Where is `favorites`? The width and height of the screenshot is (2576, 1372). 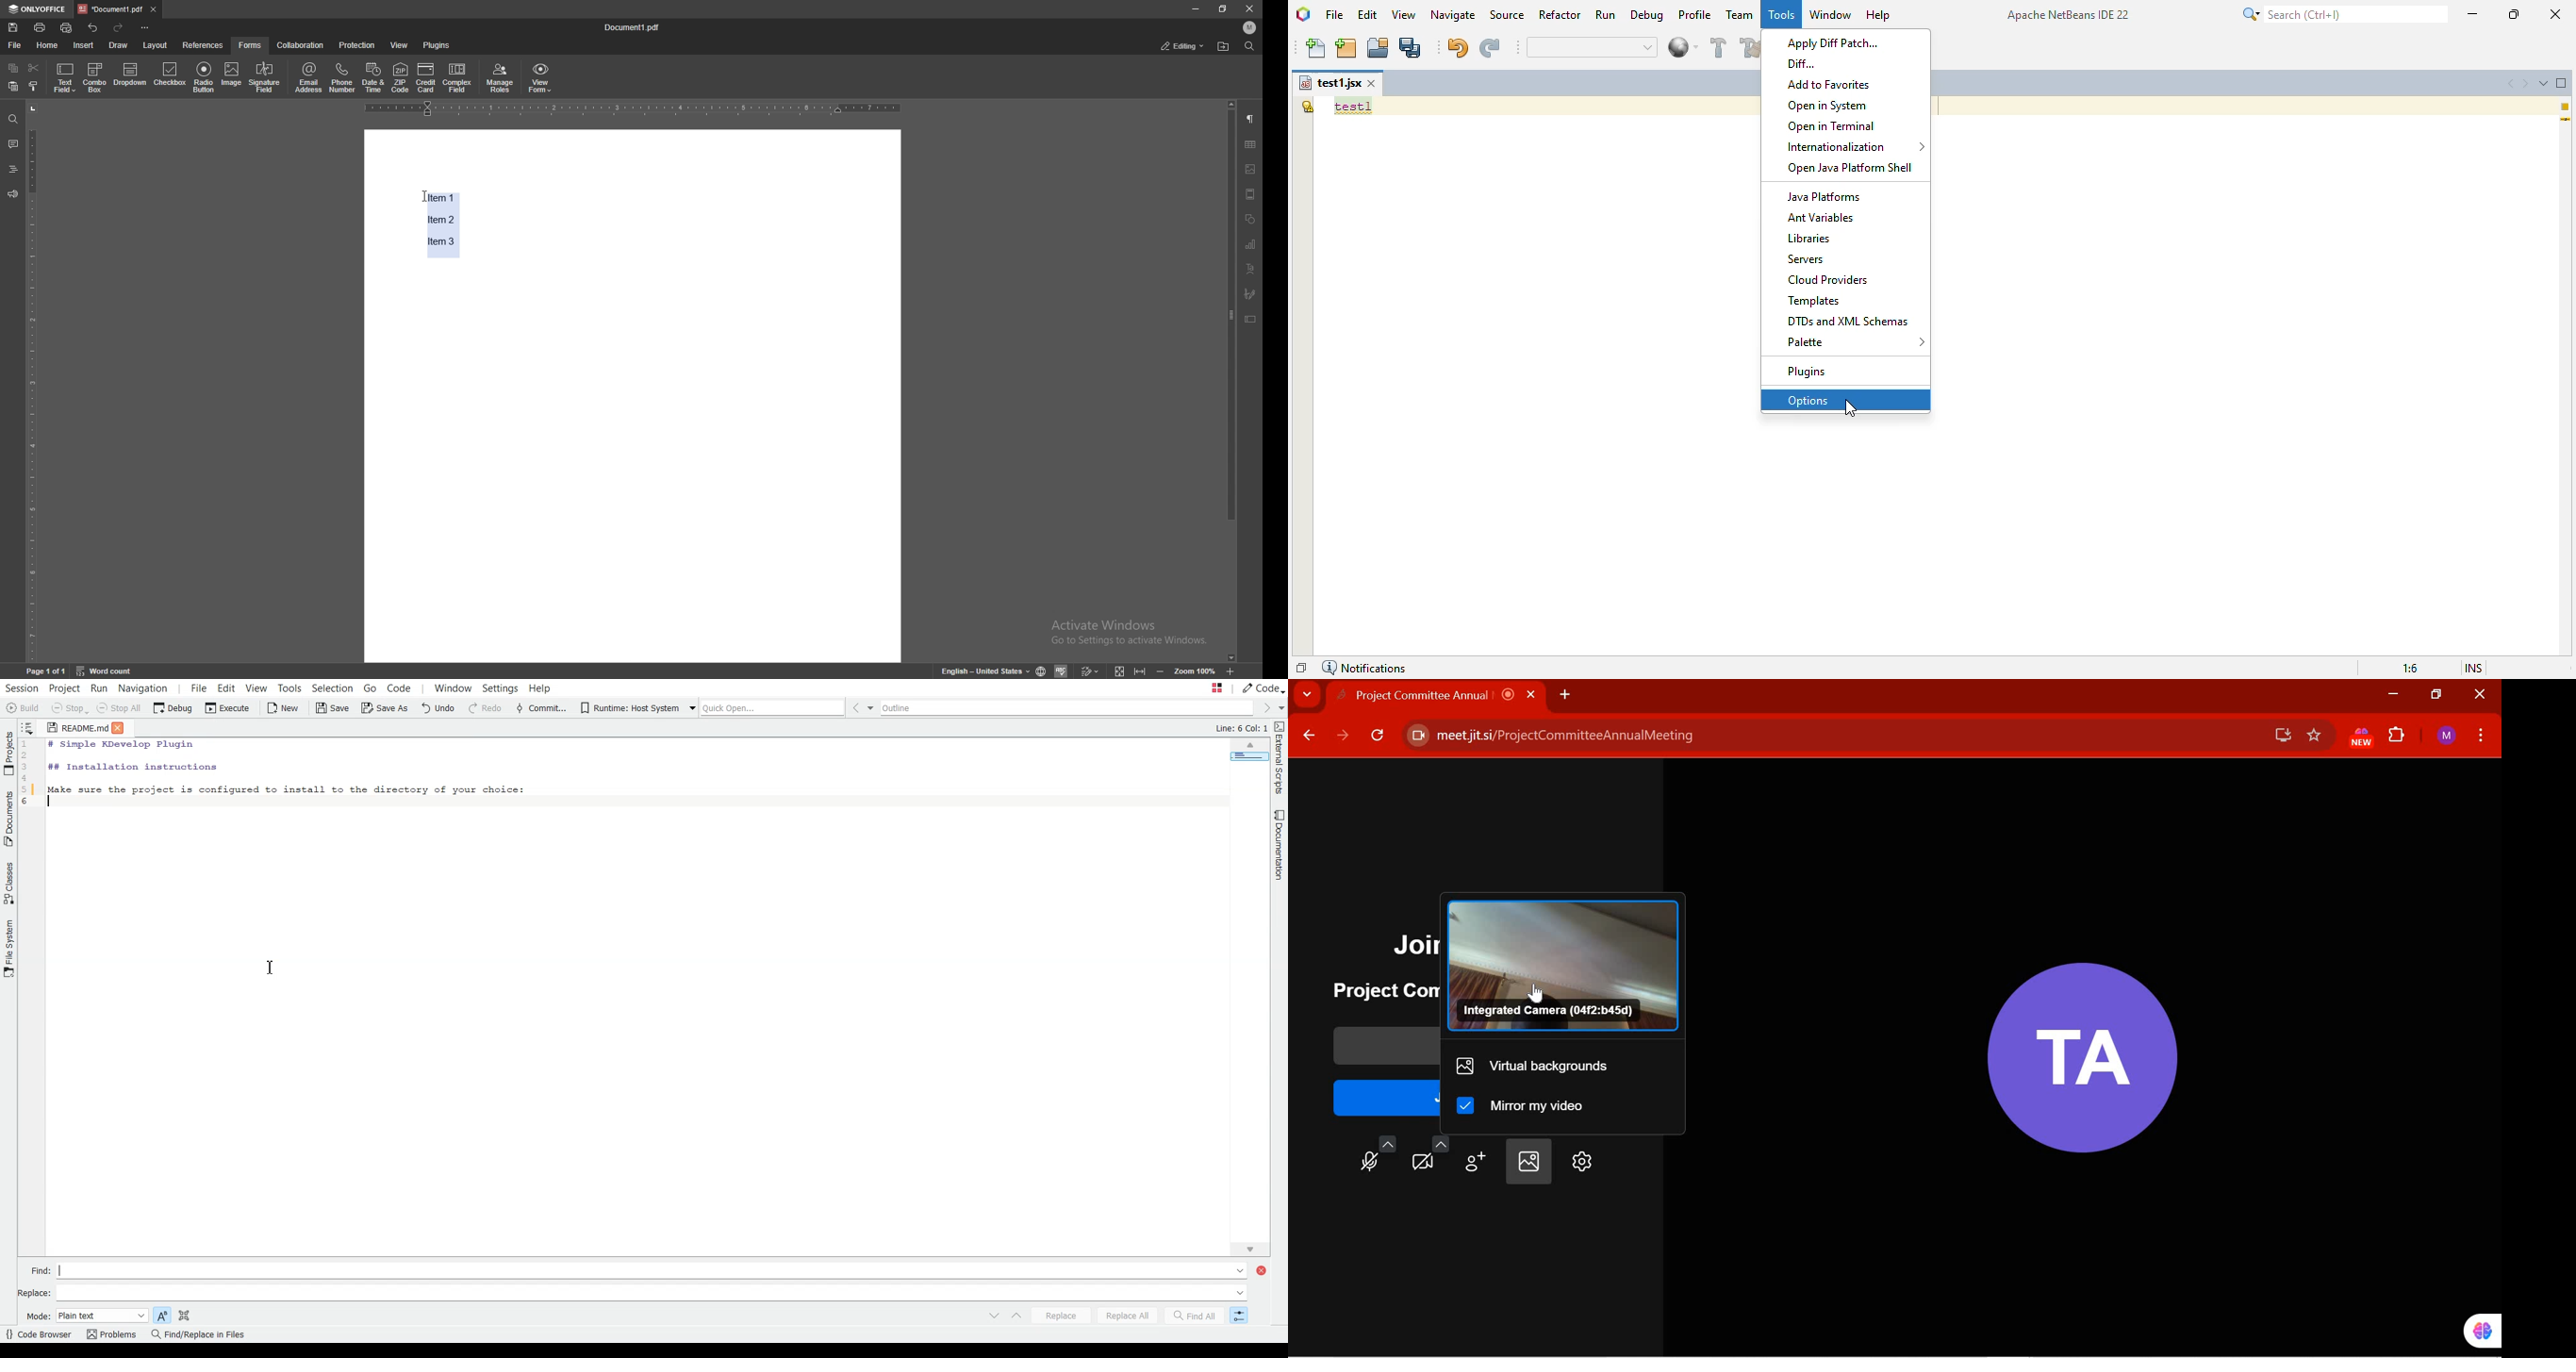 favorites is located at coordinates (2315, 736).